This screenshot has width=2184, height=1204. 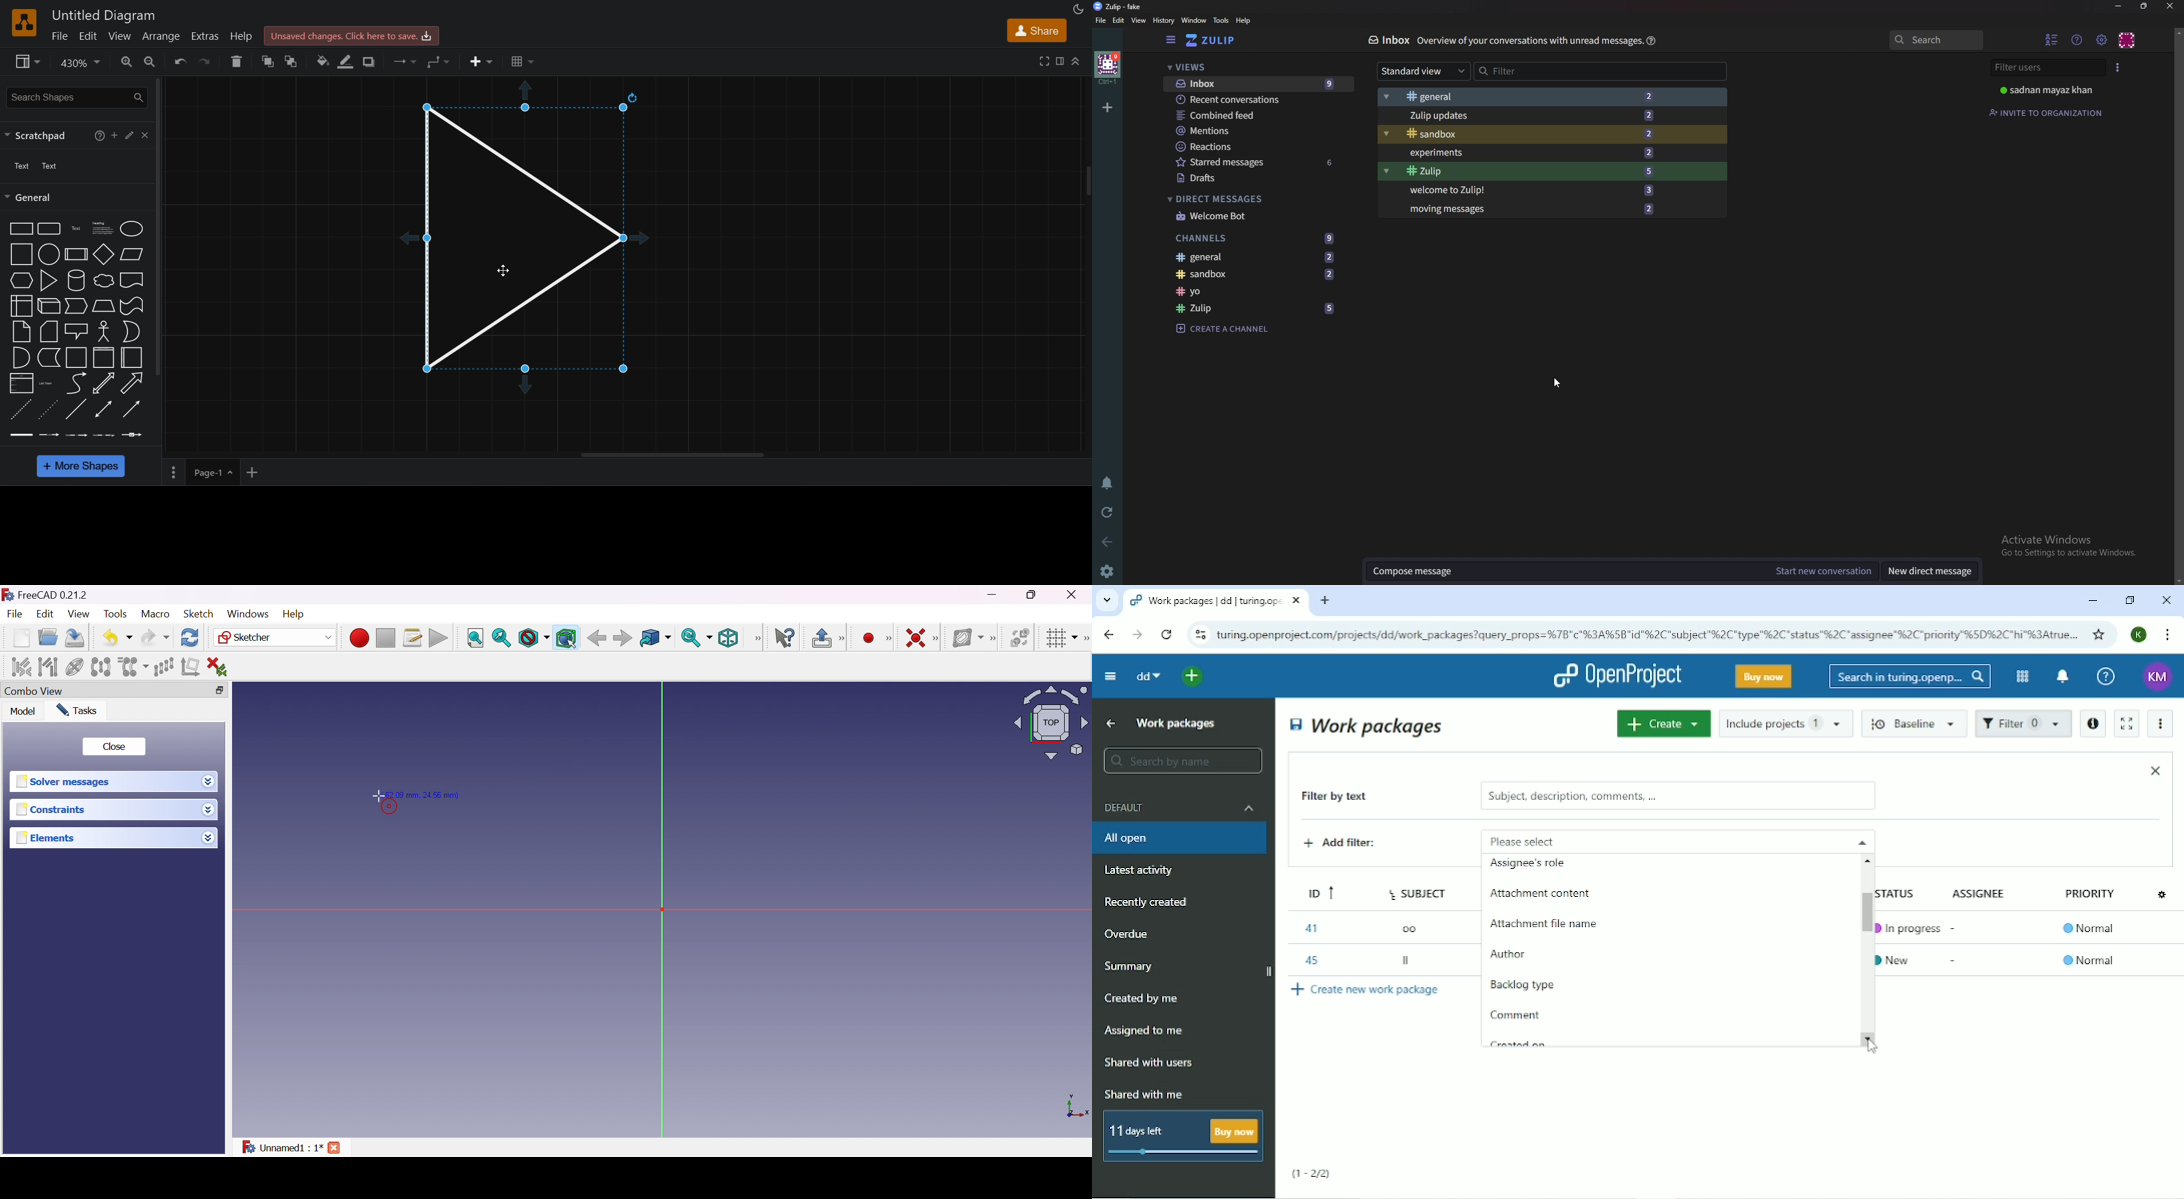 I want to click on Hide user list, so click(x=2051, y=40).